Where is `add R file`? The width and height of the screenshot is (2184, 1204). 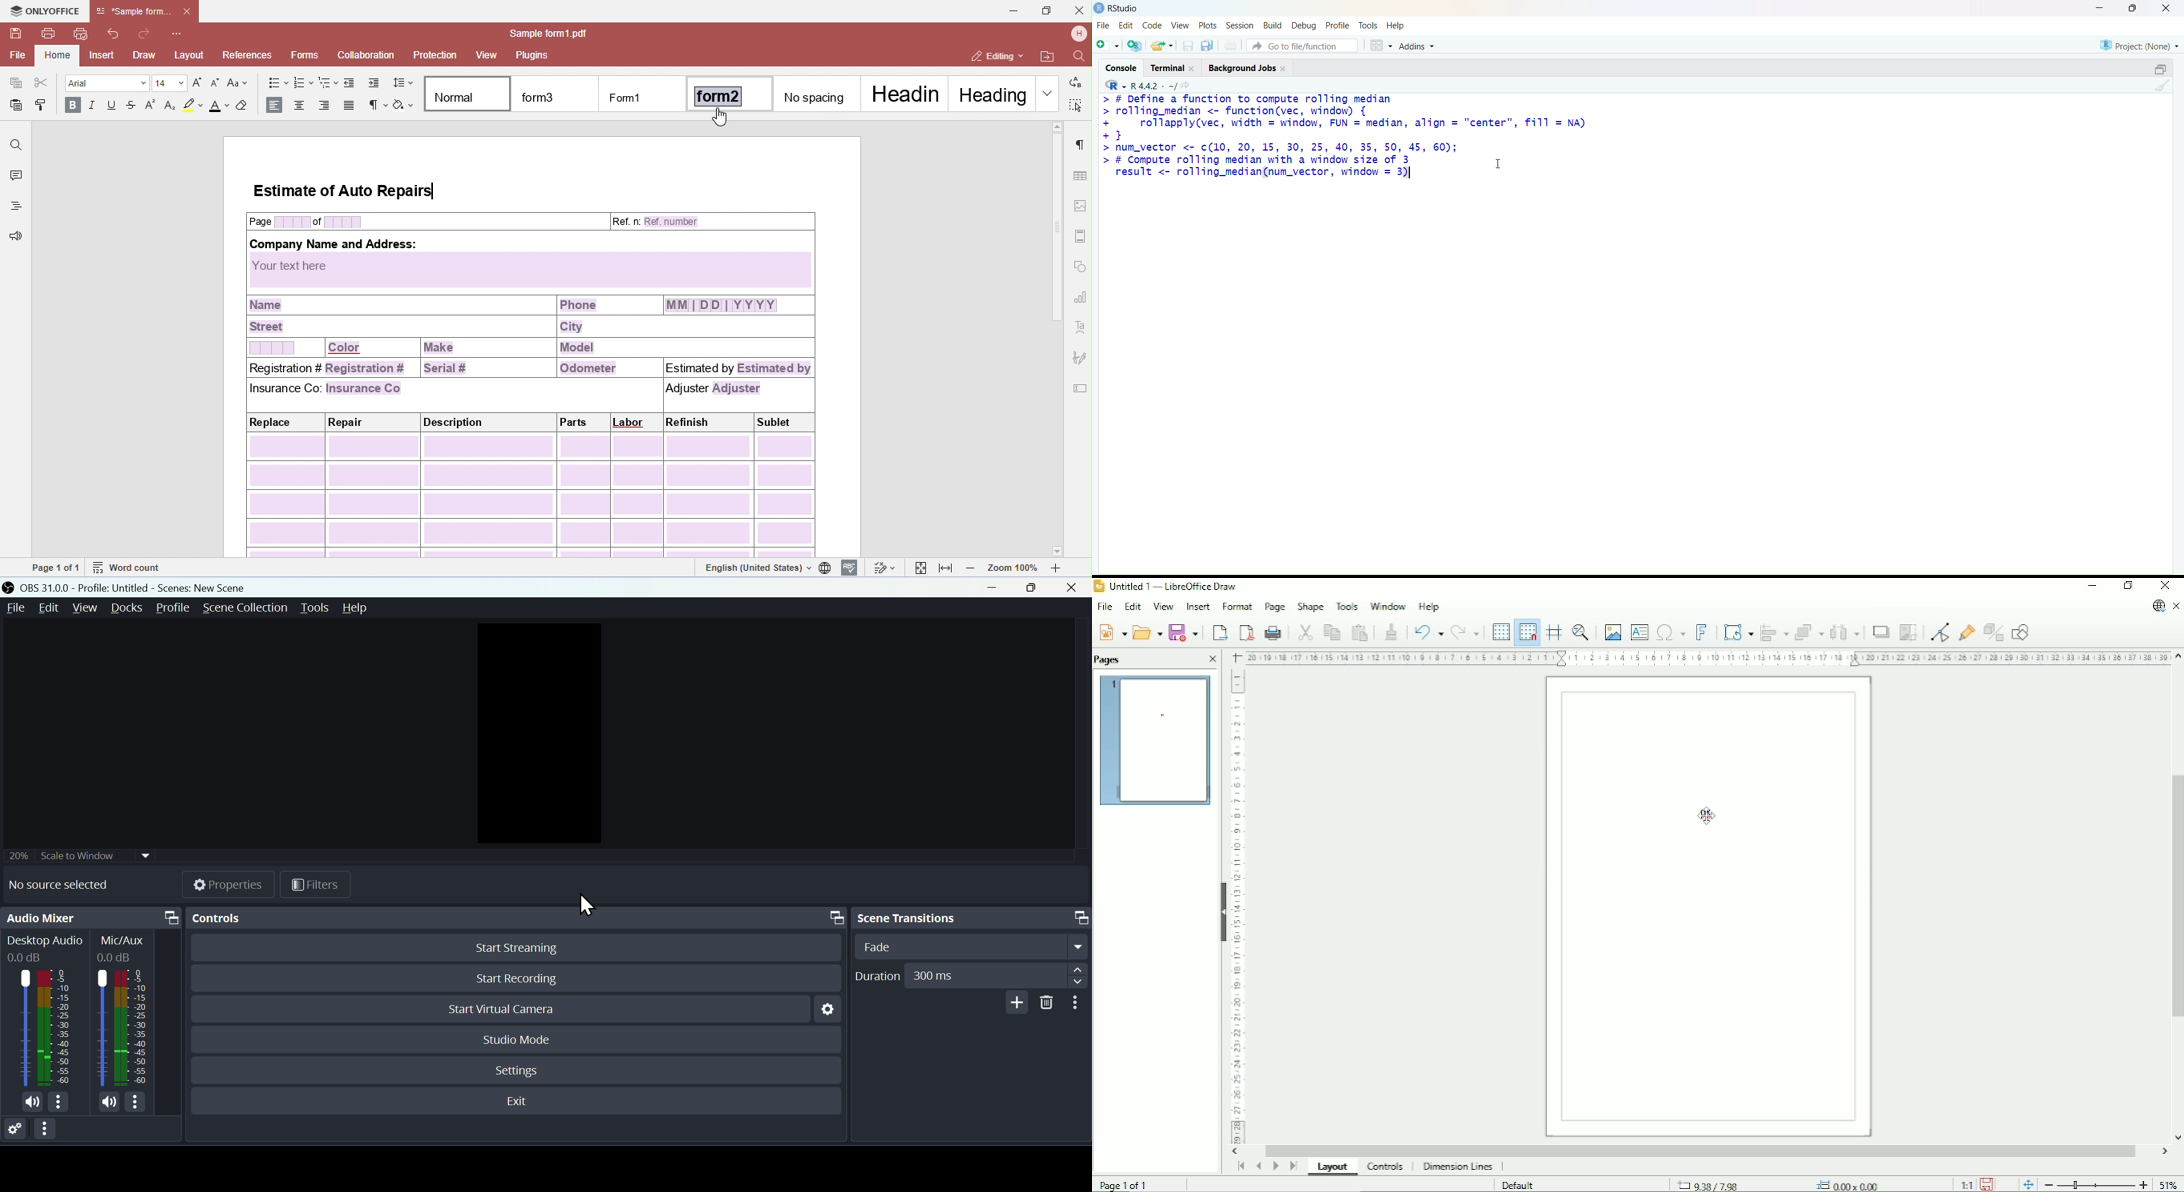 add R file is located at coordinates (1135, 46).